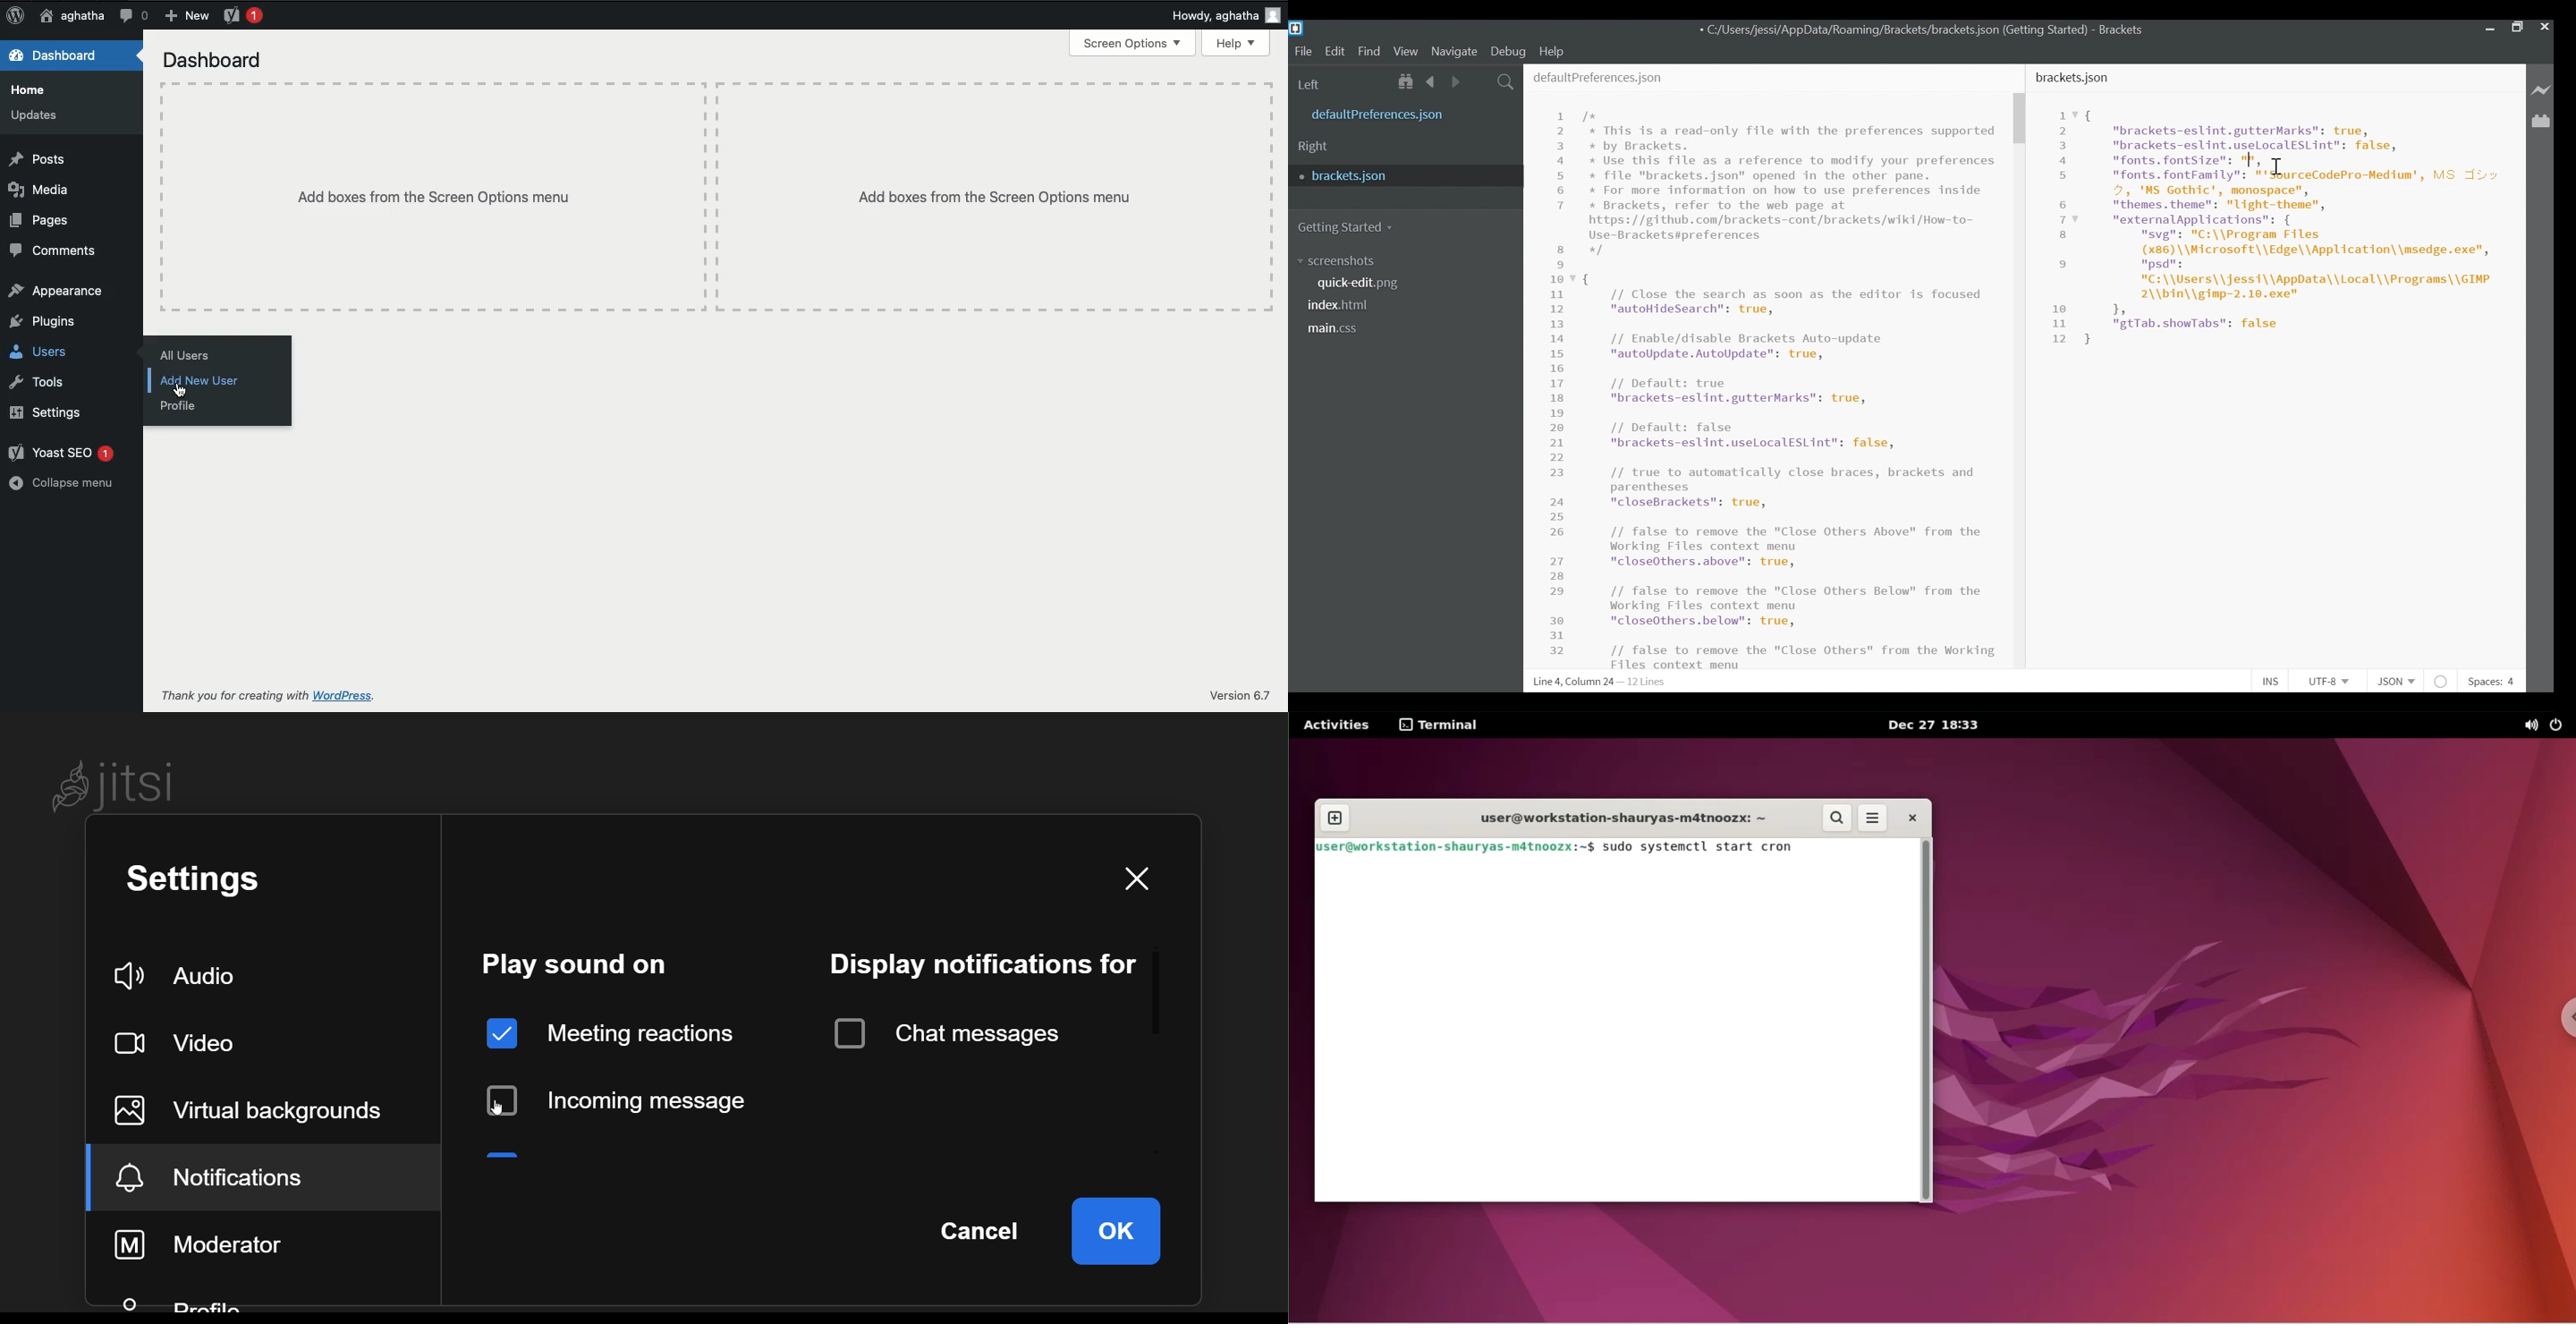  Describe the element at coordinates (1401, 177) in the screenshot. I see `bracket.json` at that location.